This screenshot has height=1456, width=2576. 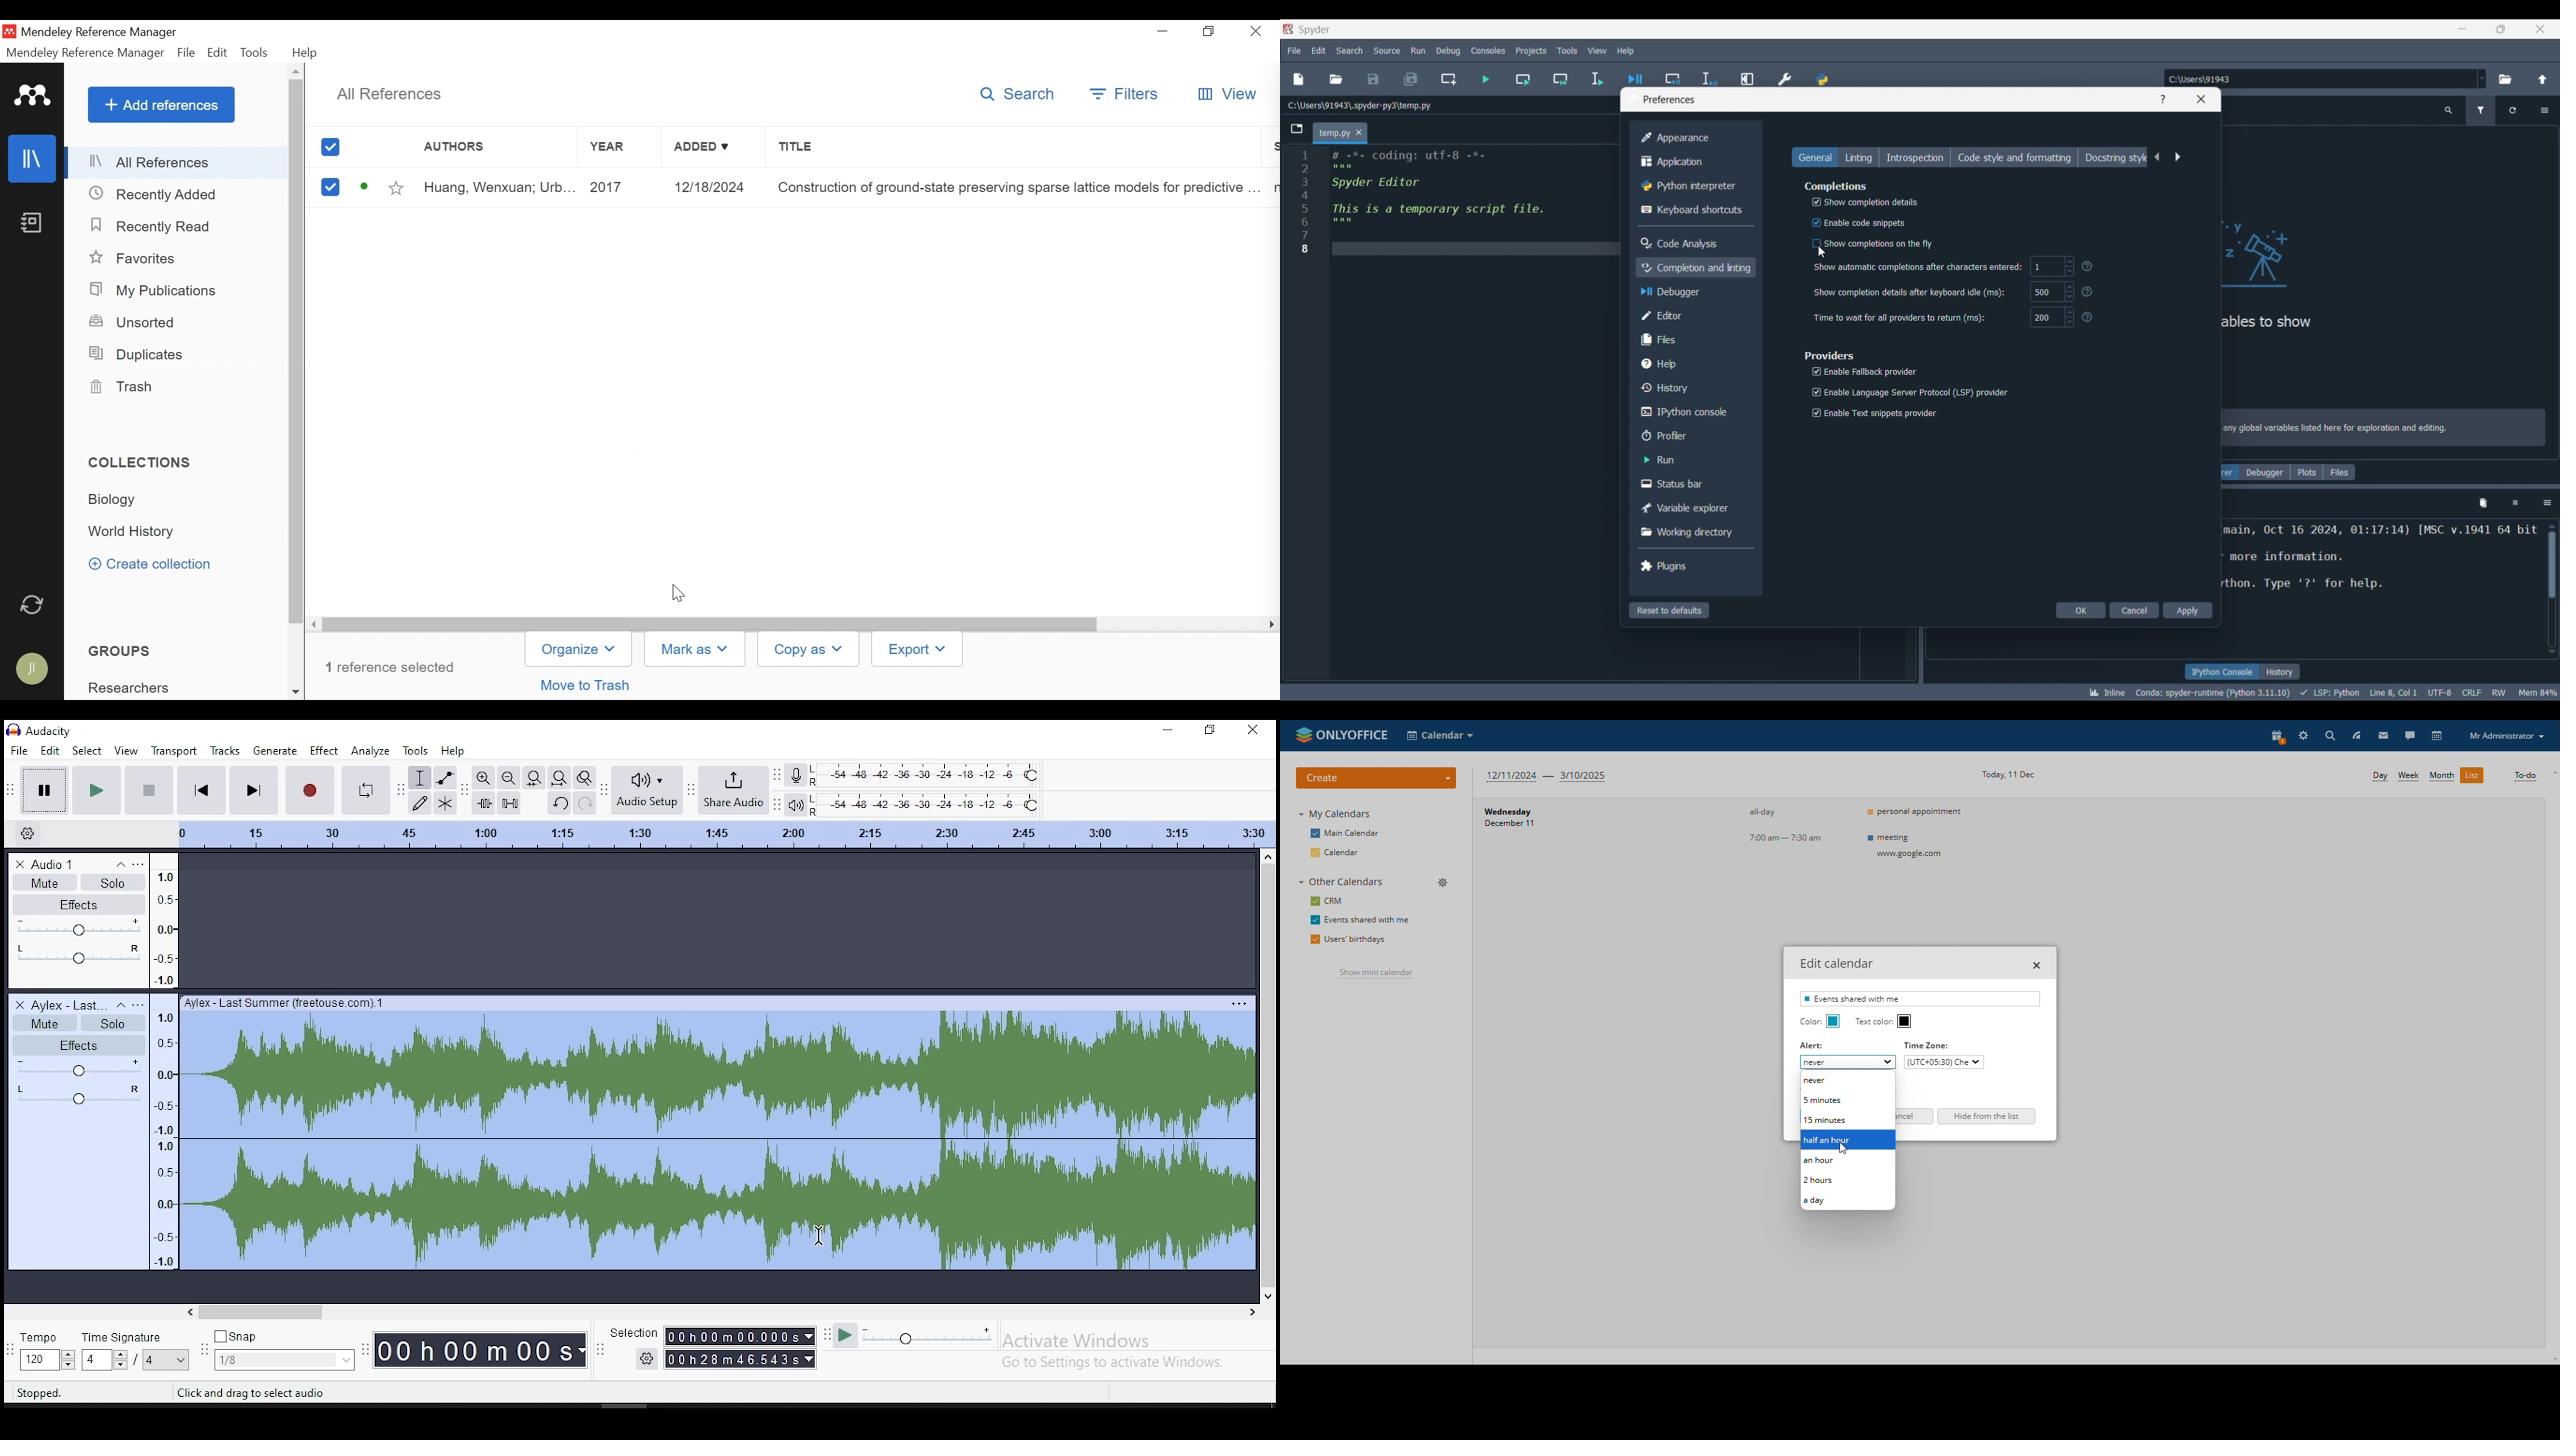 What do you see at coordinates (1319, 51) in the screenshot?
I see `Edit menu` at bounding box center [1319, 51].